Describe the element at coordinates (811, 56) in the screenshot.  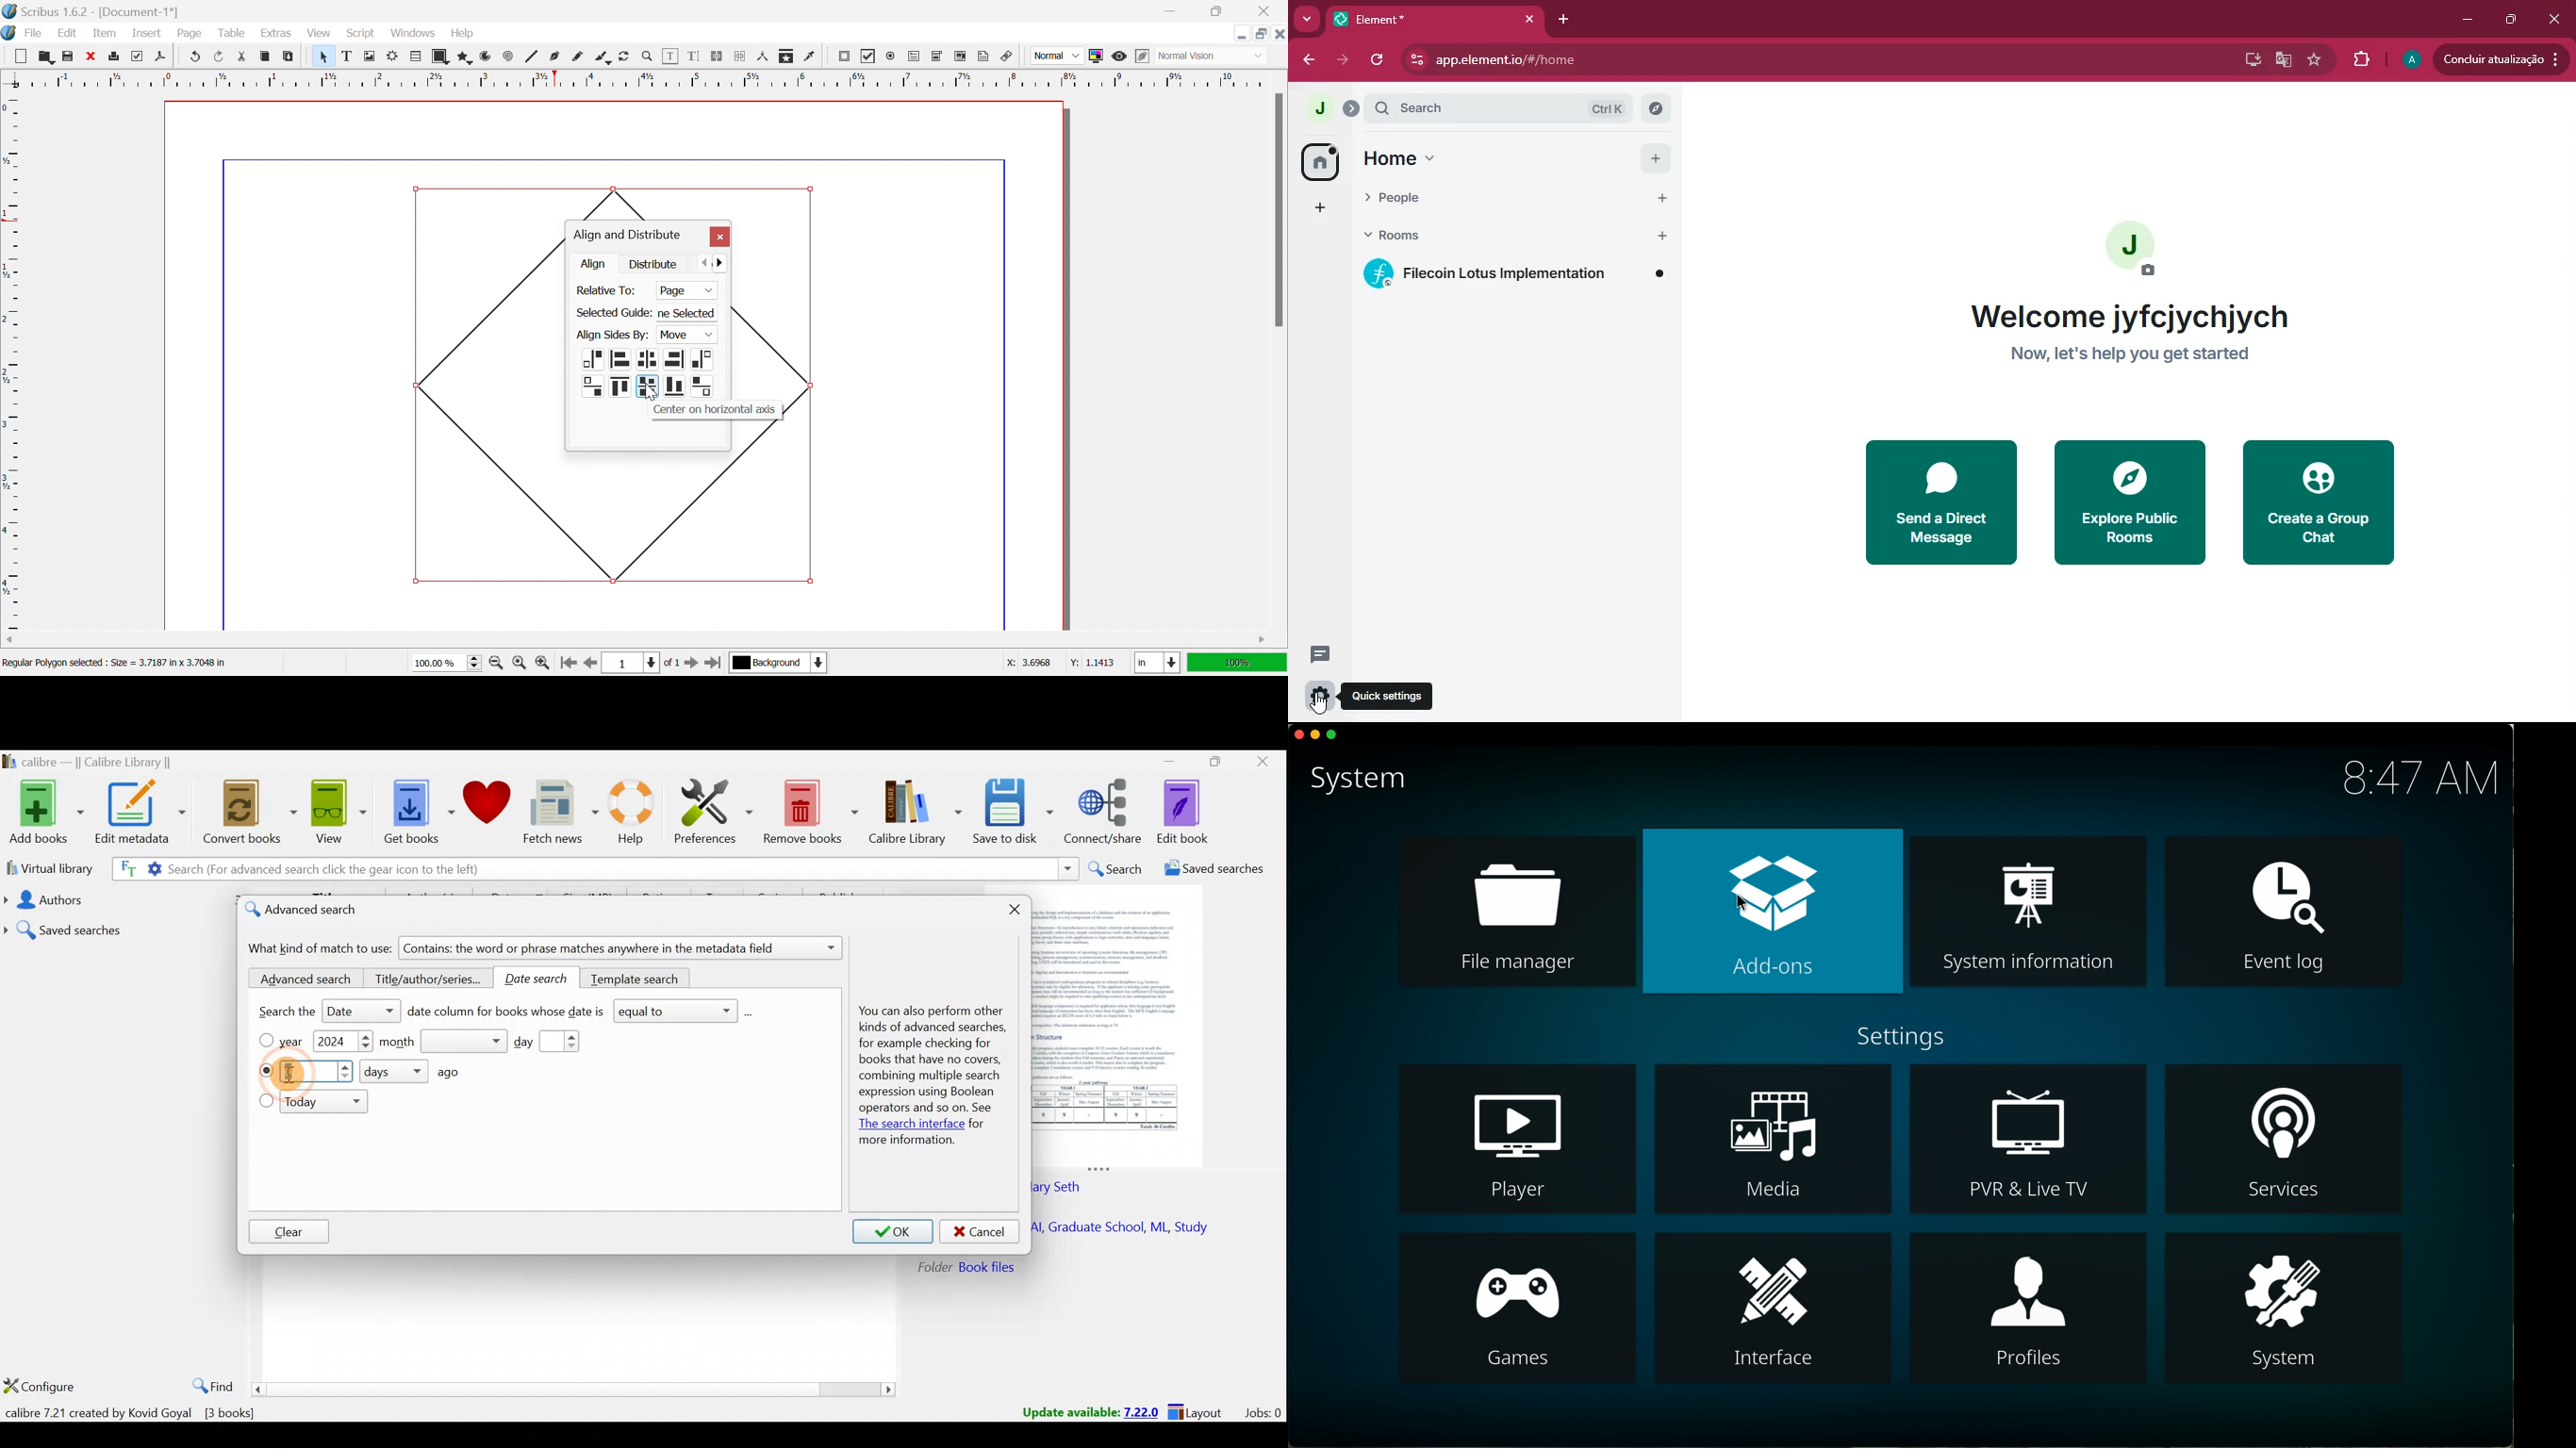
I see `Eye dropper` at that location.